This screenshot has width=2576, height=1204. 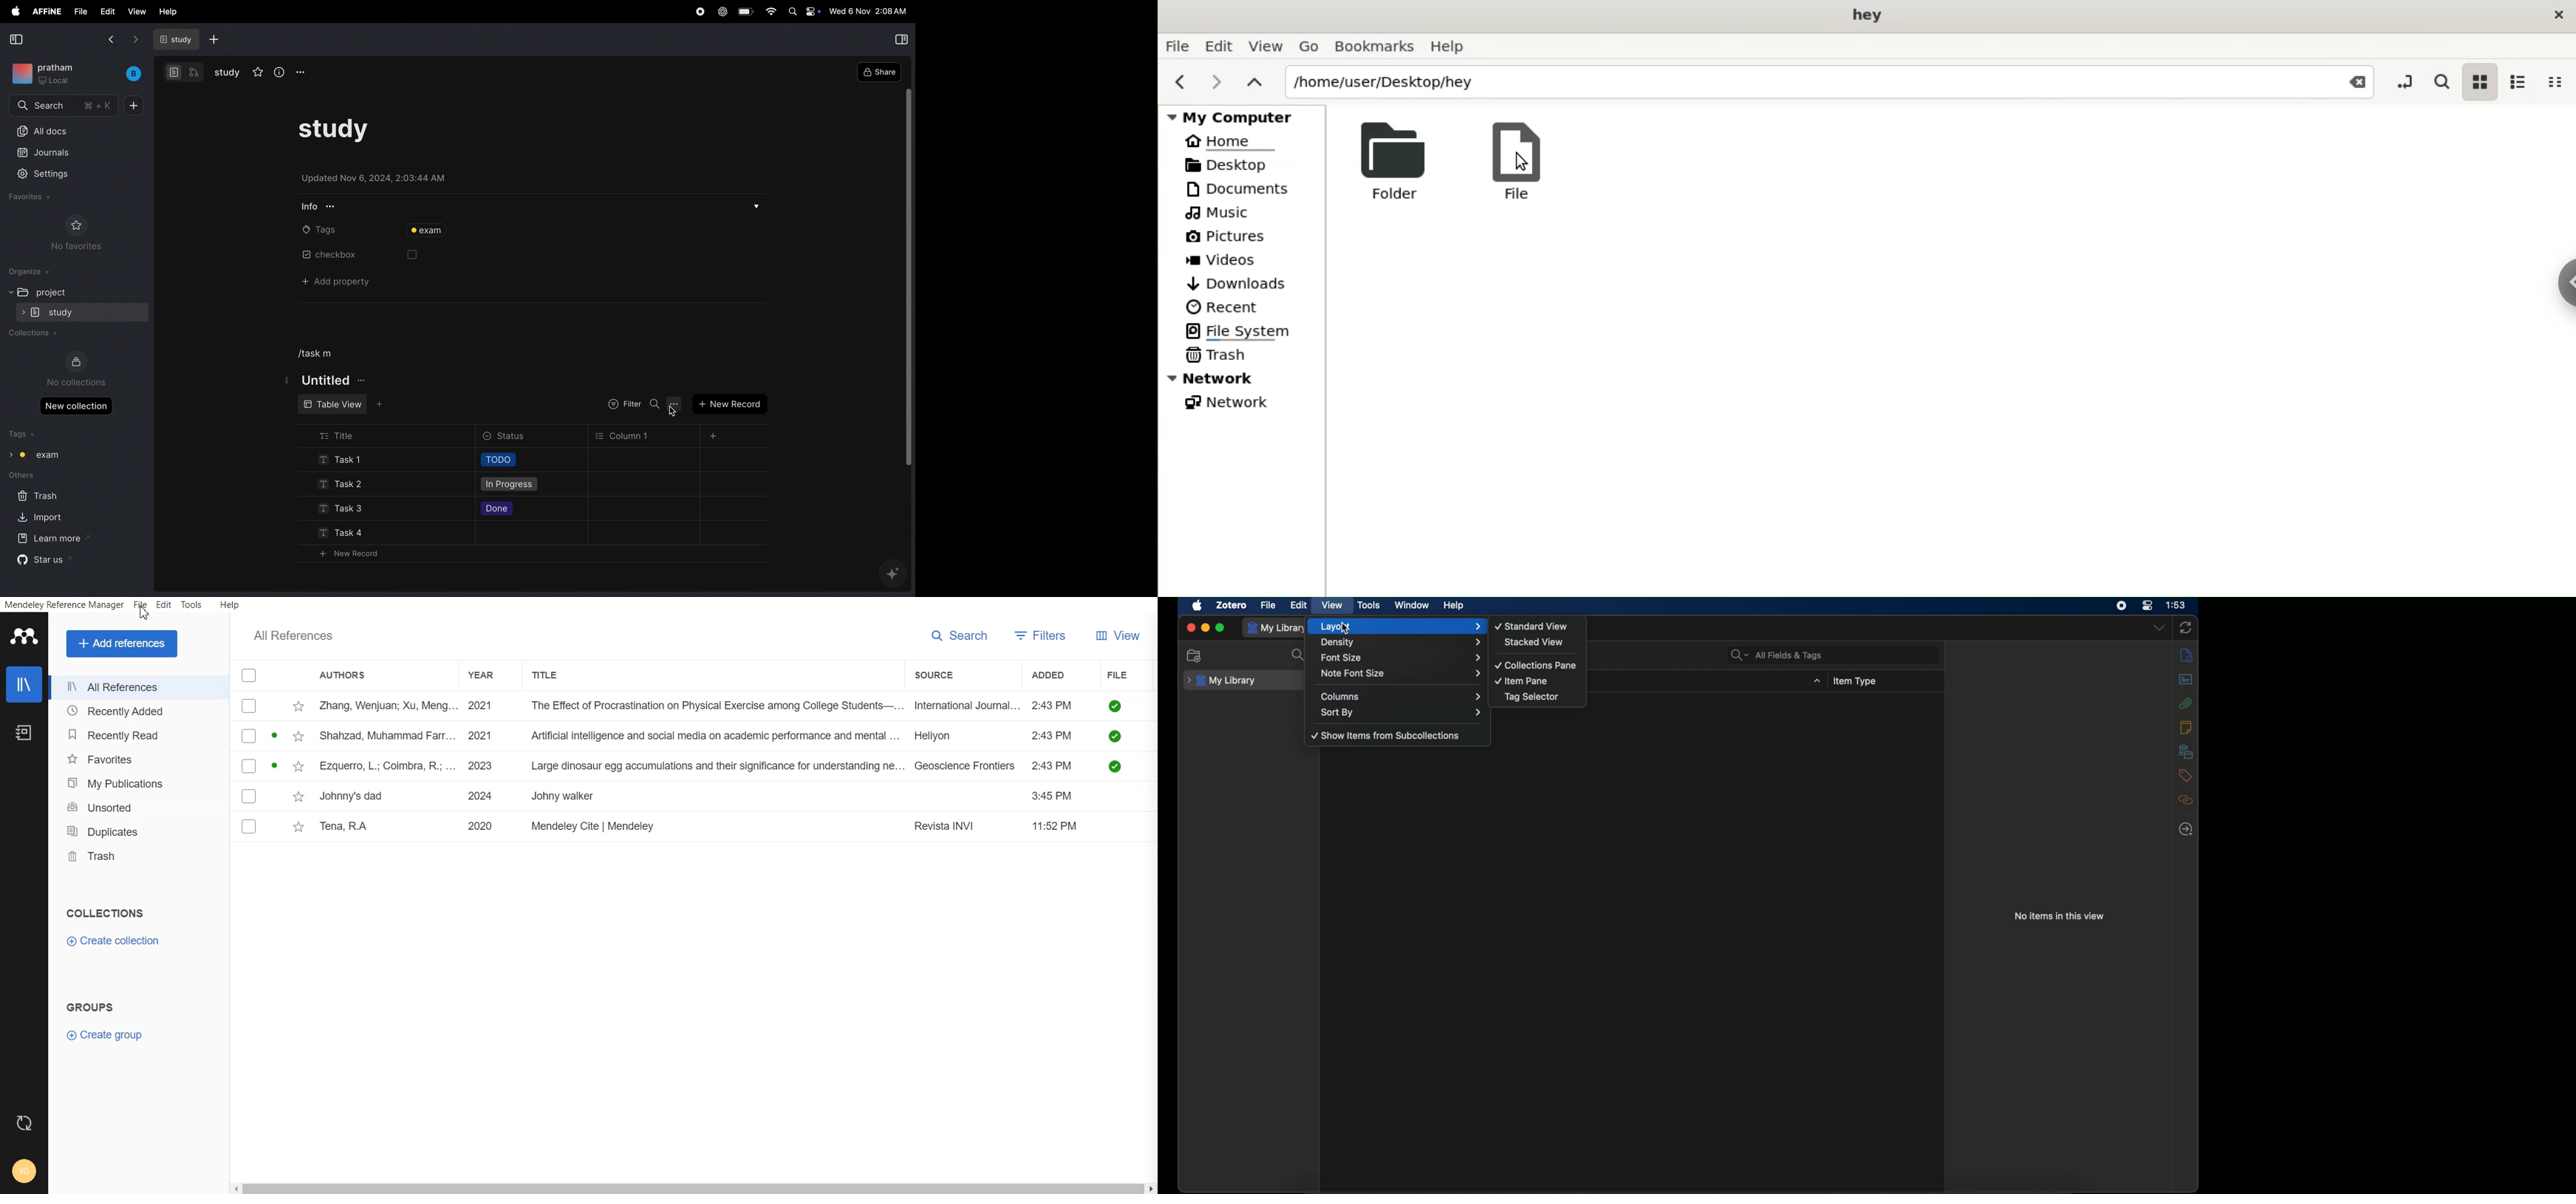 What do you see at coordinates (64, 106) in the screenshot?
I see `search` at bounding box center [64, 106].